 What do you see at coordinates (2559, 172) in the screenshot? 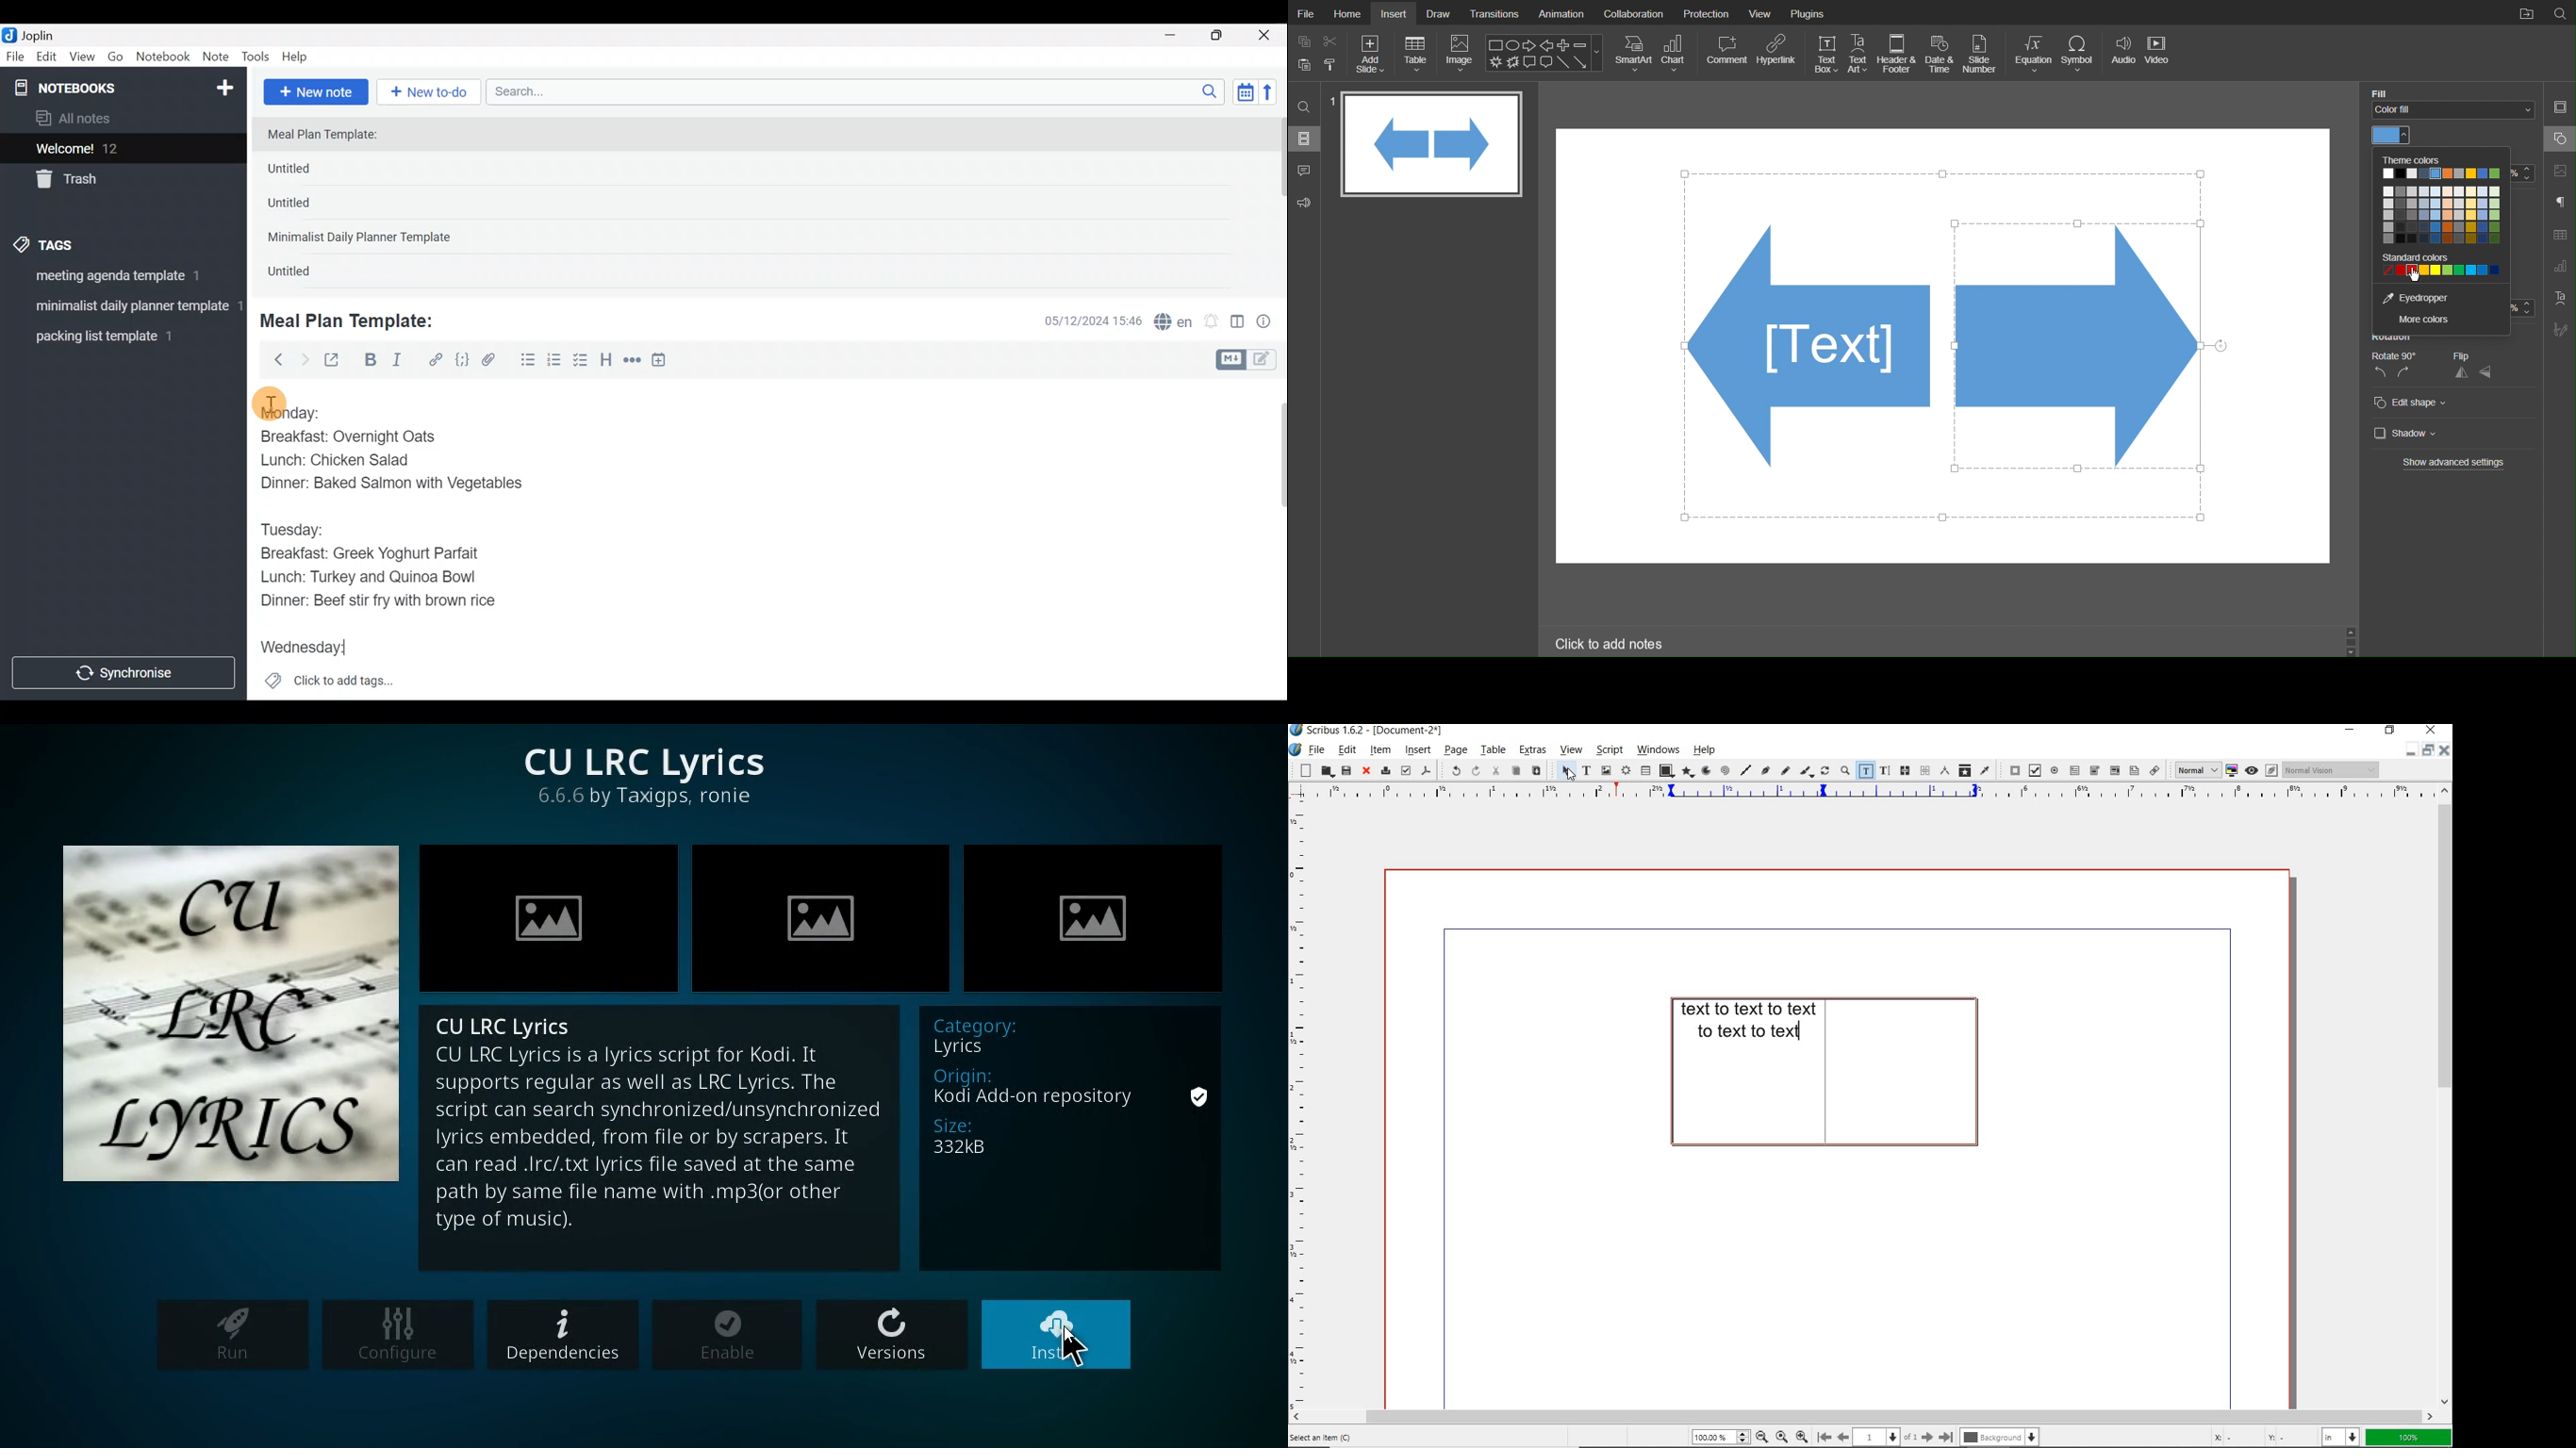
I see `Image Settings` at bounding box center [2559, 172].